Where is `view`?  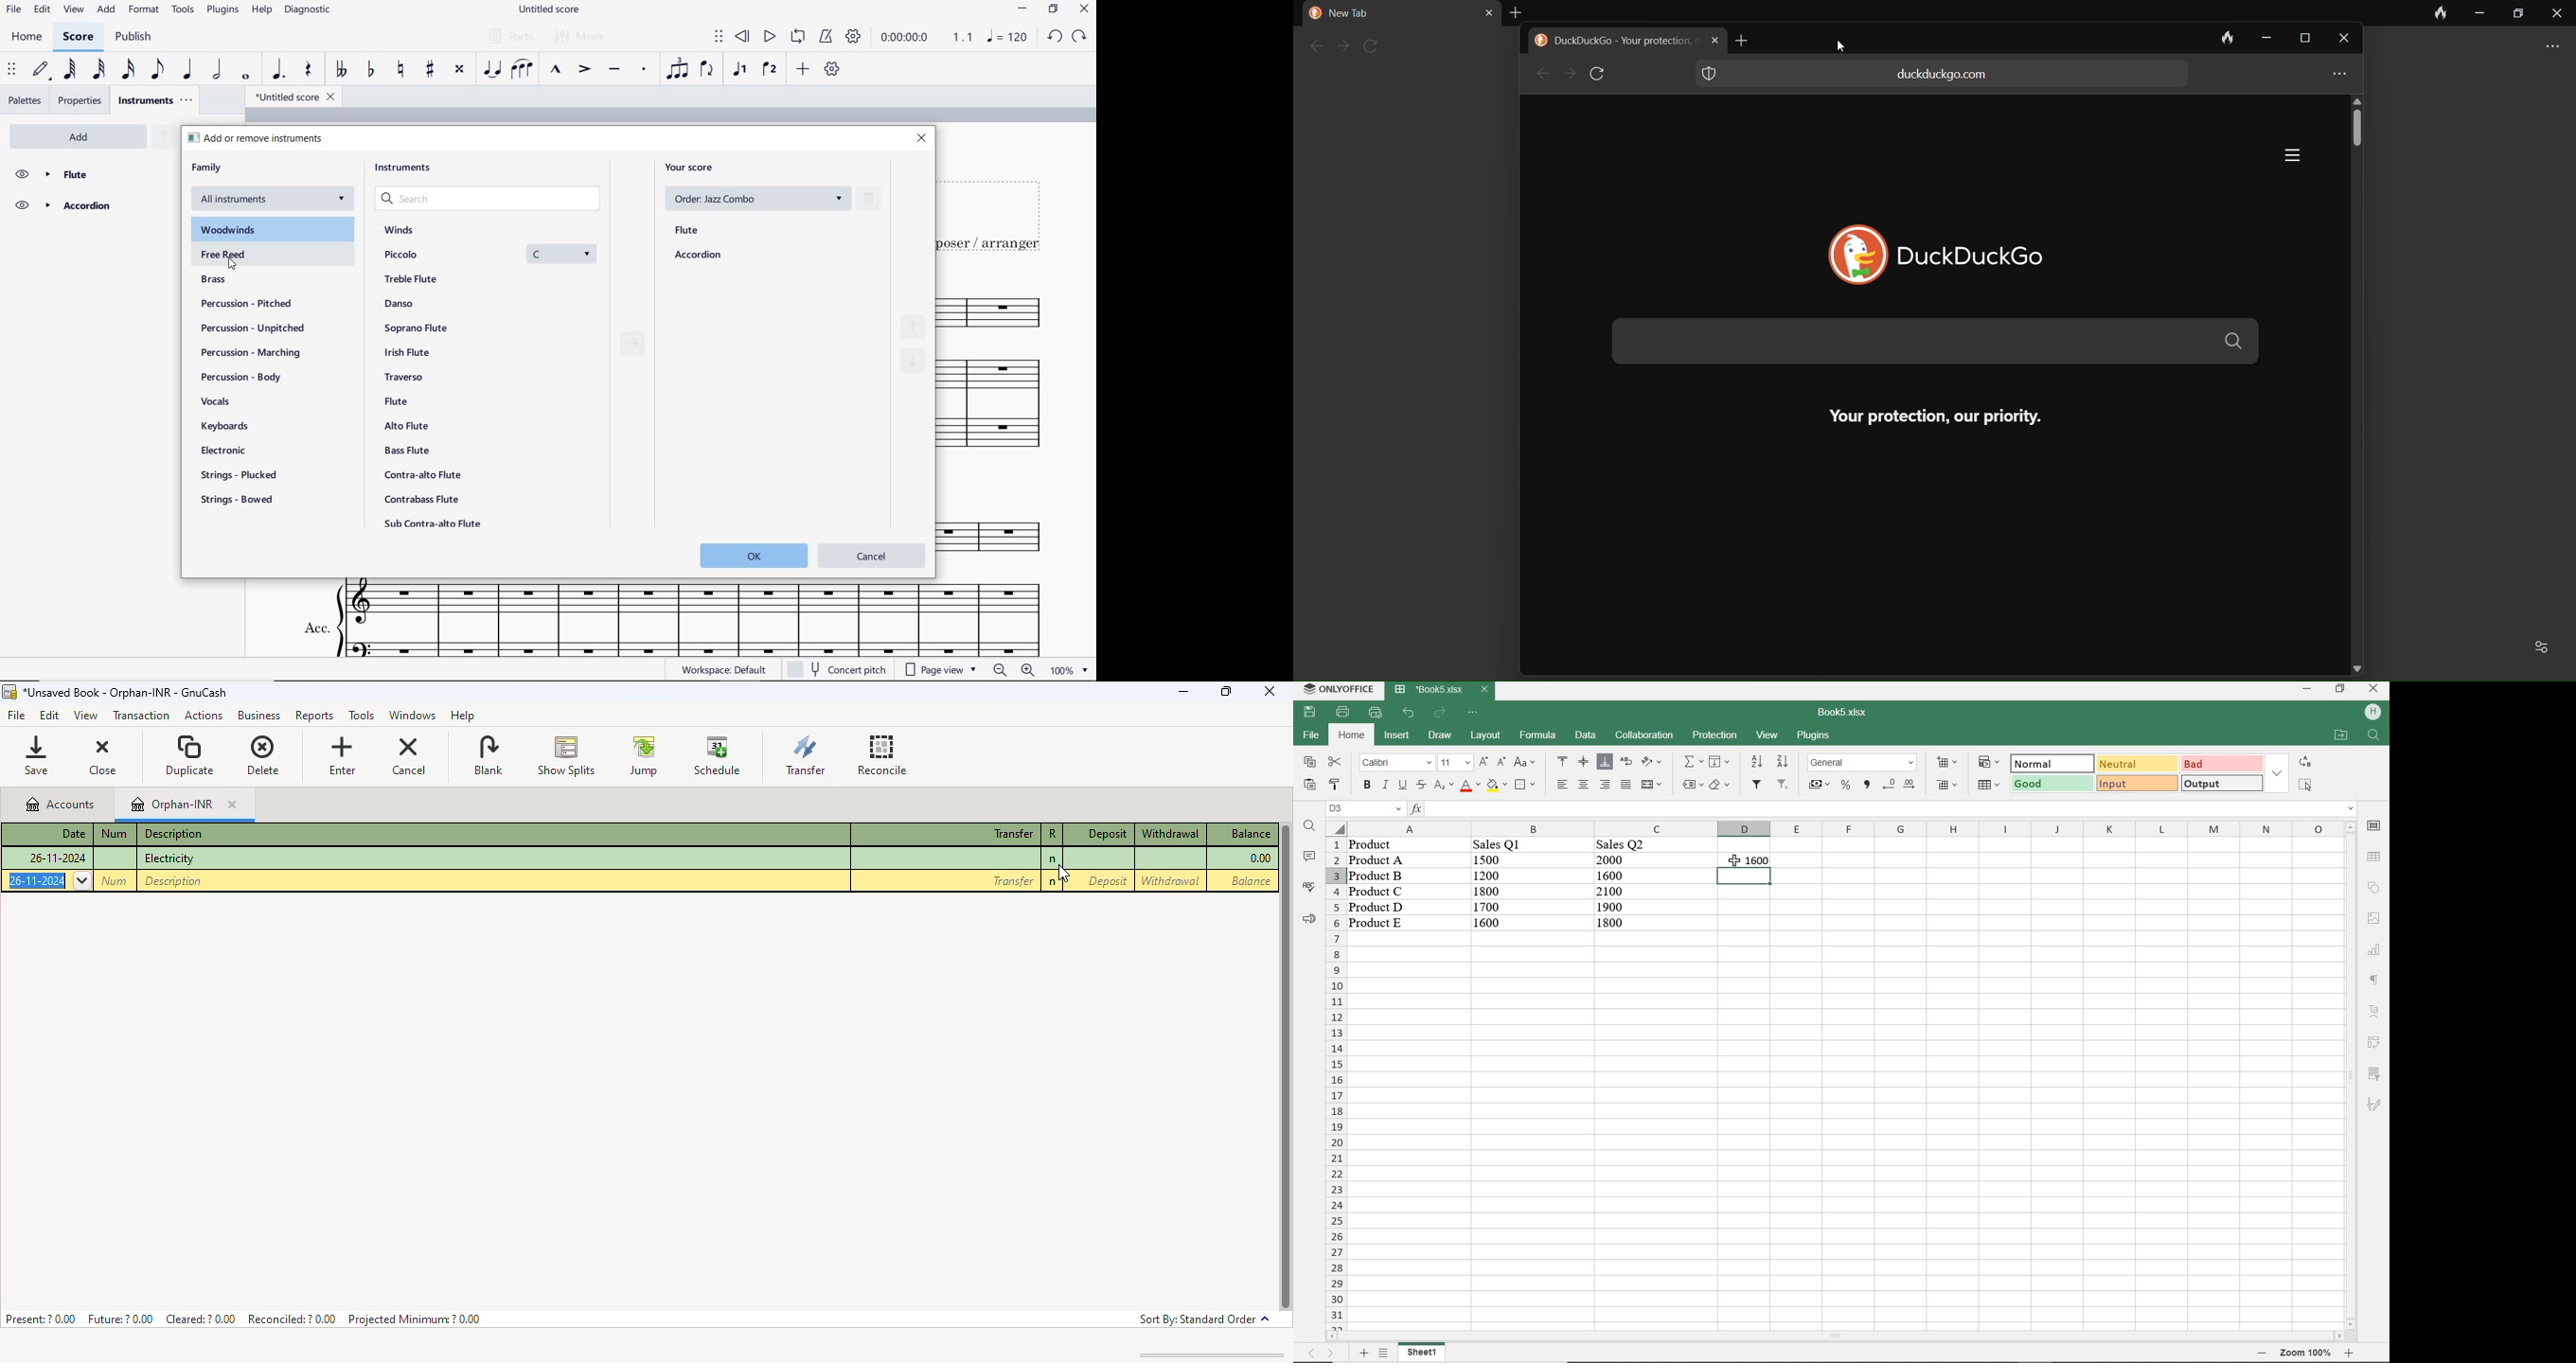 view is located at coordinates (84, 717).